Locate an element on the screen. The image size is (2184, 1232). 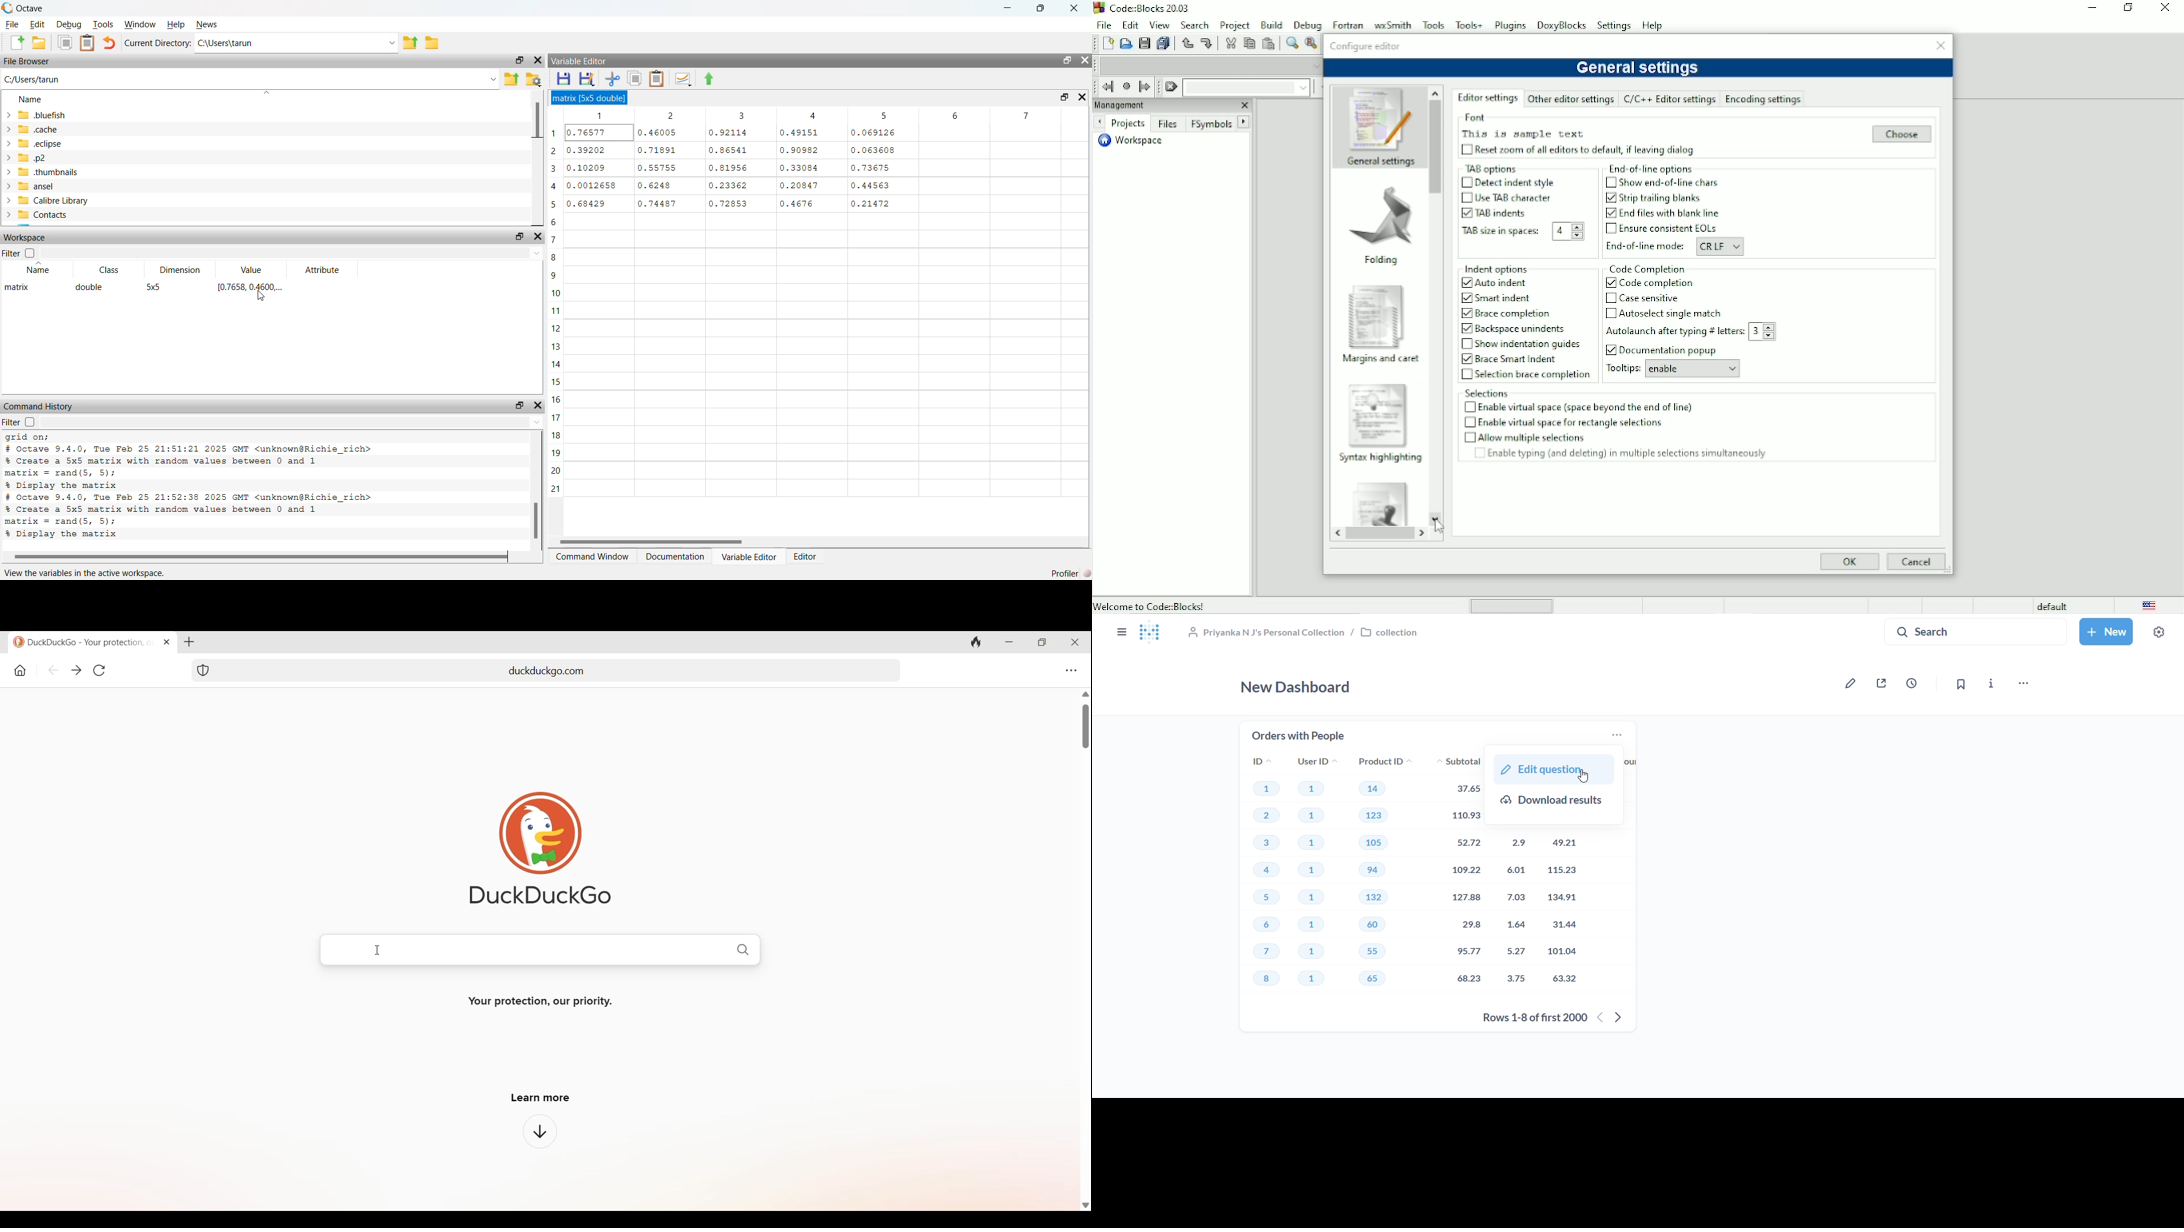
Configure editor is located at coordinates (1366, 44).